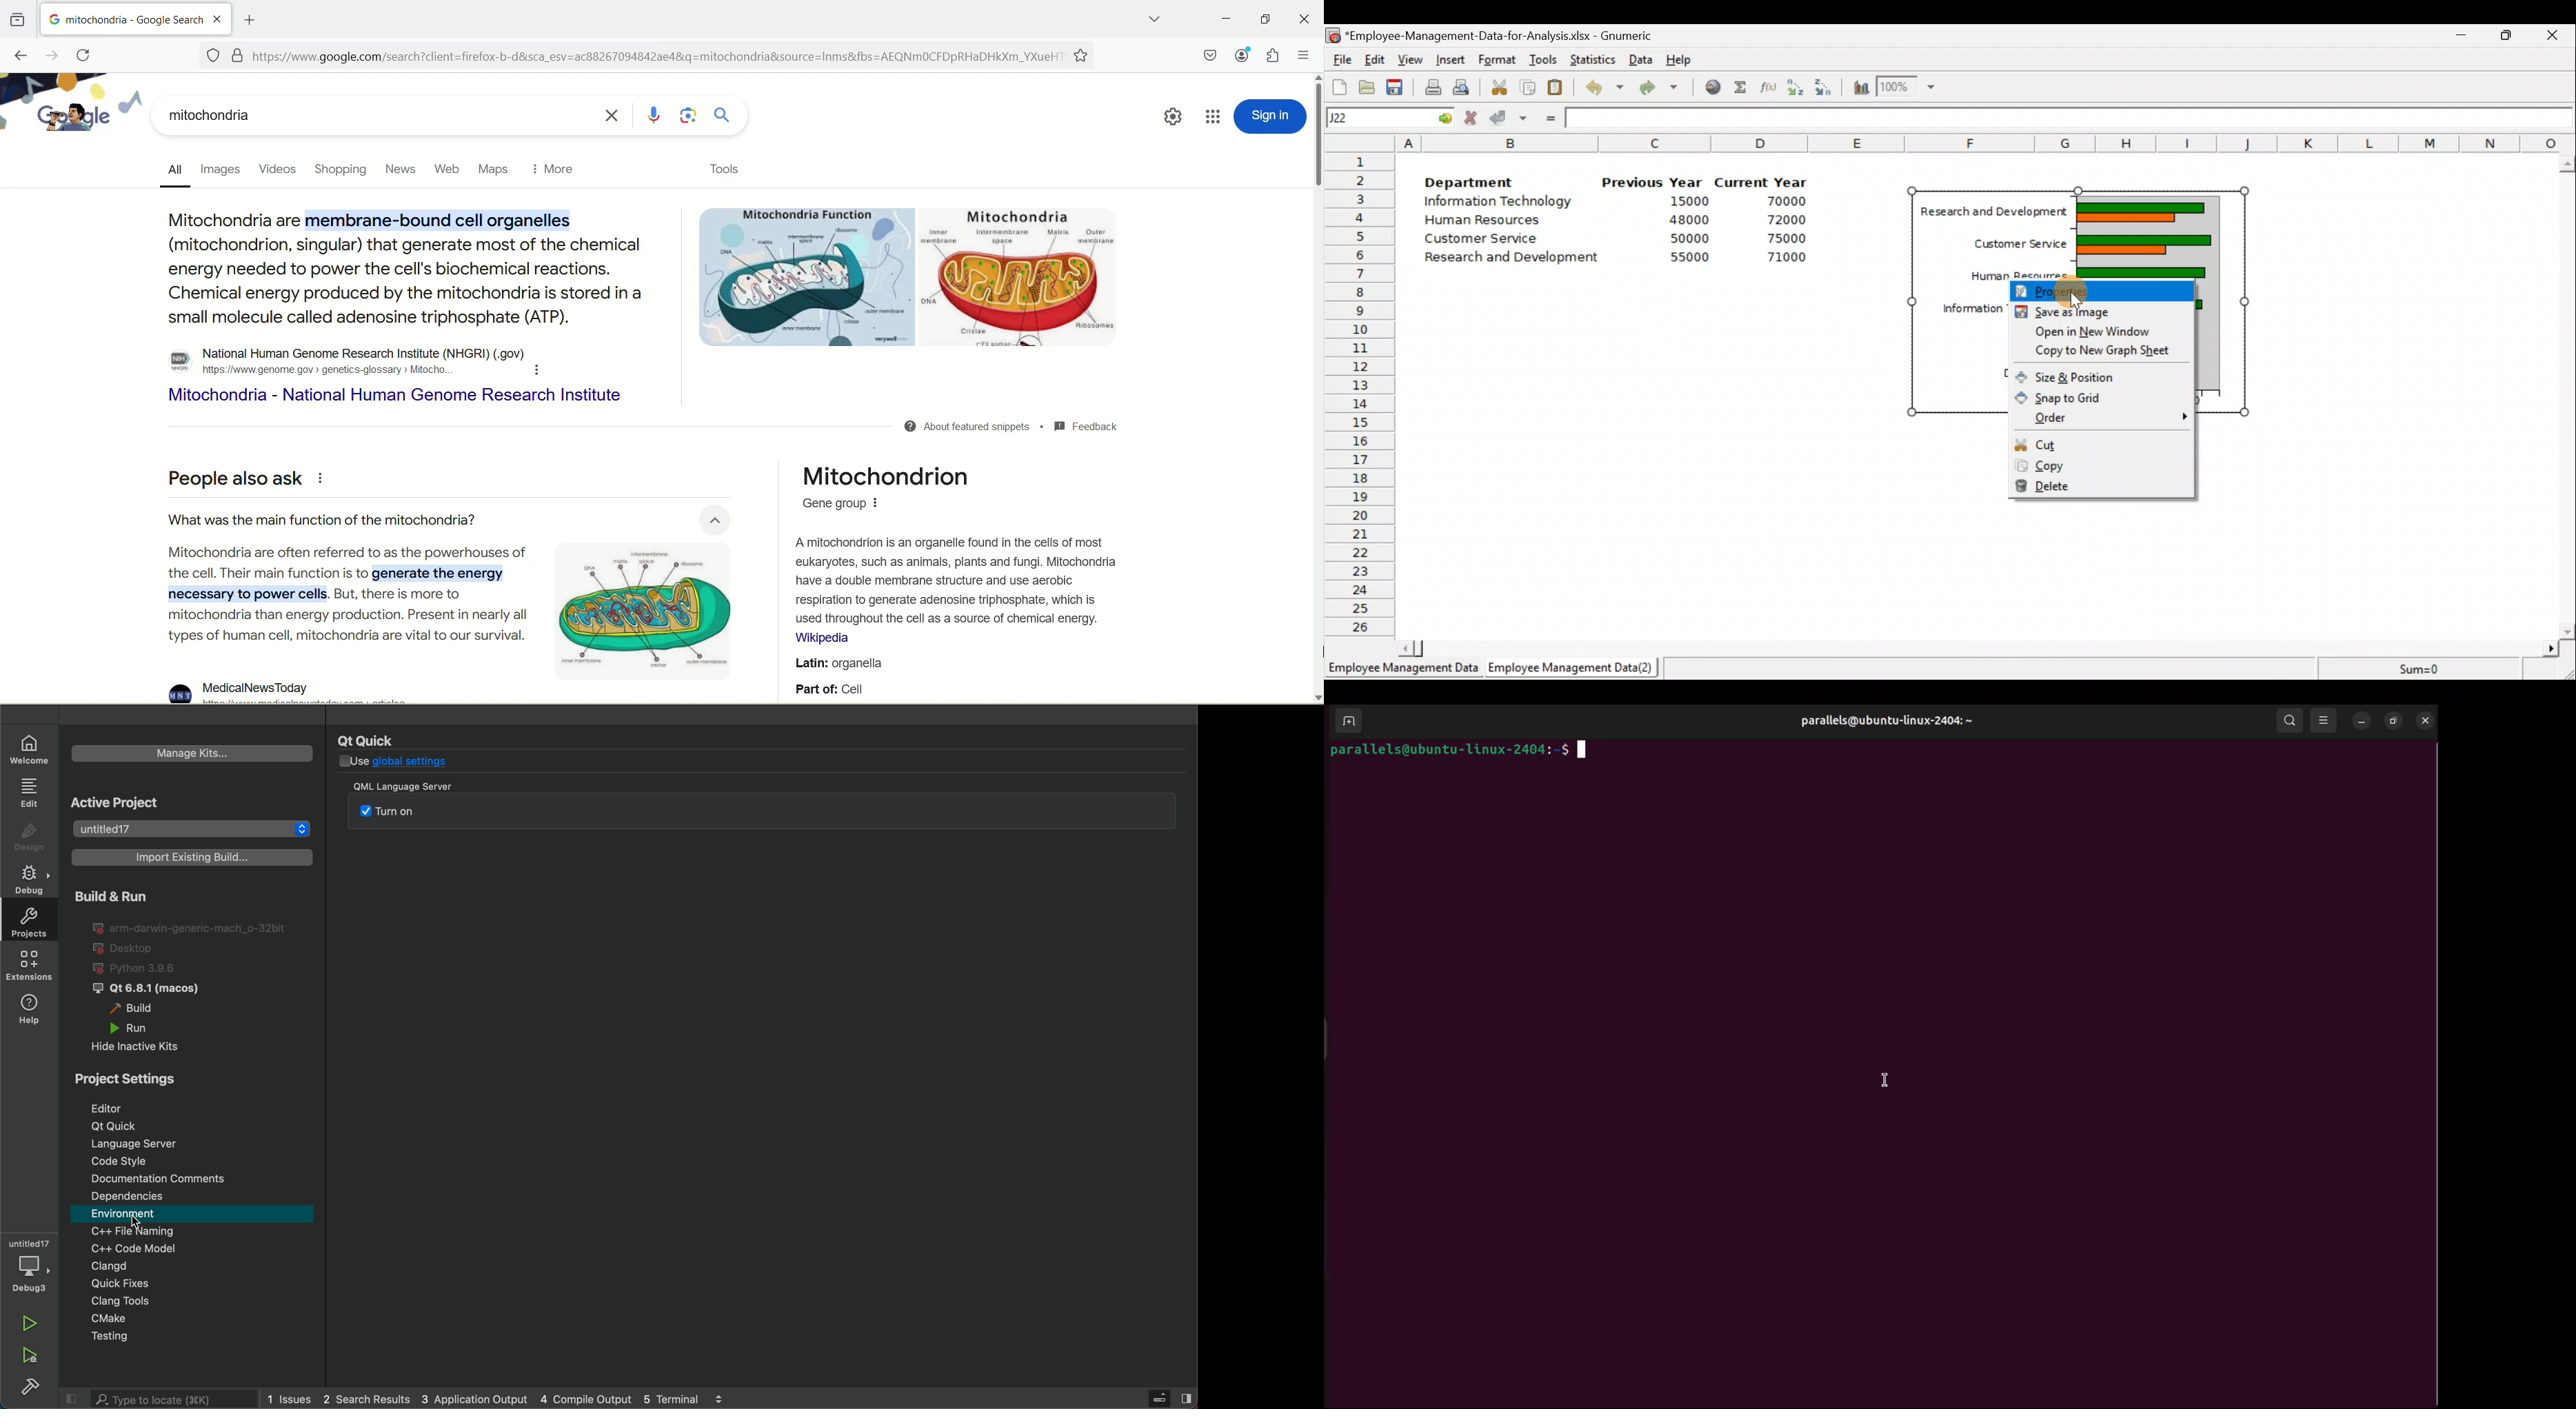 This screenshot has width=2576, height=1428. I want to click on vertical scroll bar, so click(1318, 135).